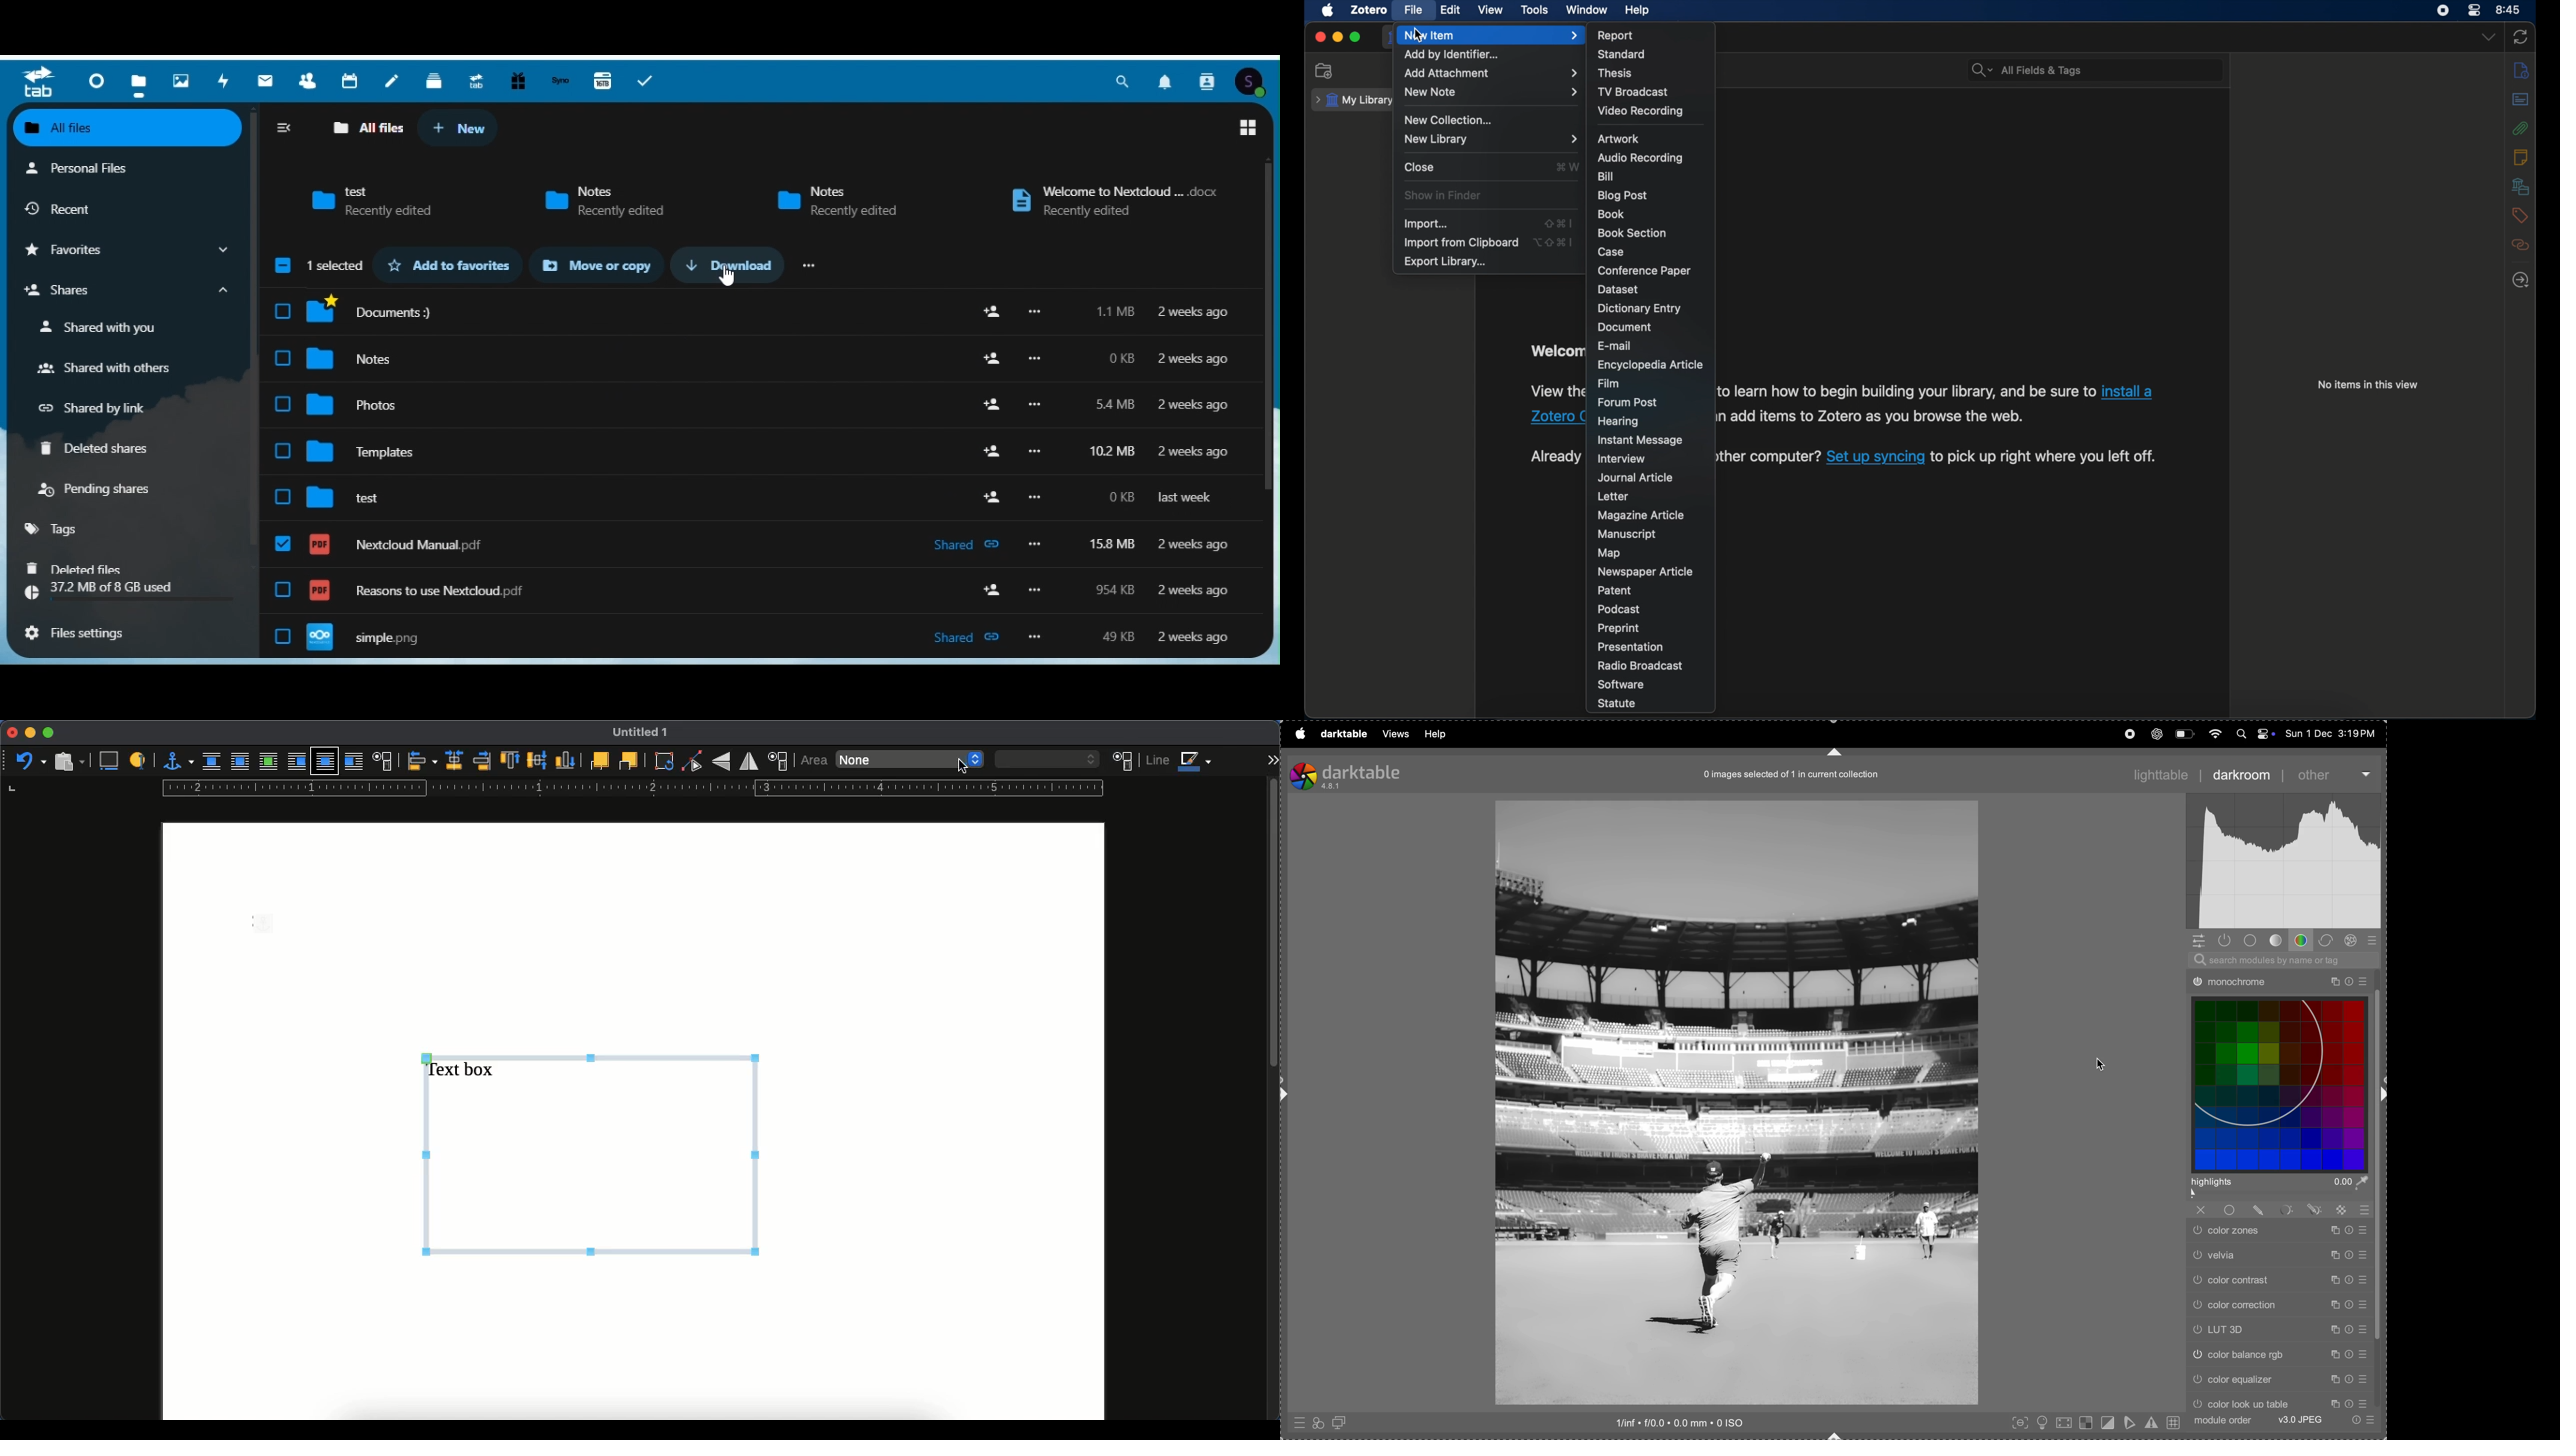 The image size is (2576, 1456). What do you see at coordinates (1248, 130) in the screenshot?
I see `Gridview` at bounding box center [1248, 130].